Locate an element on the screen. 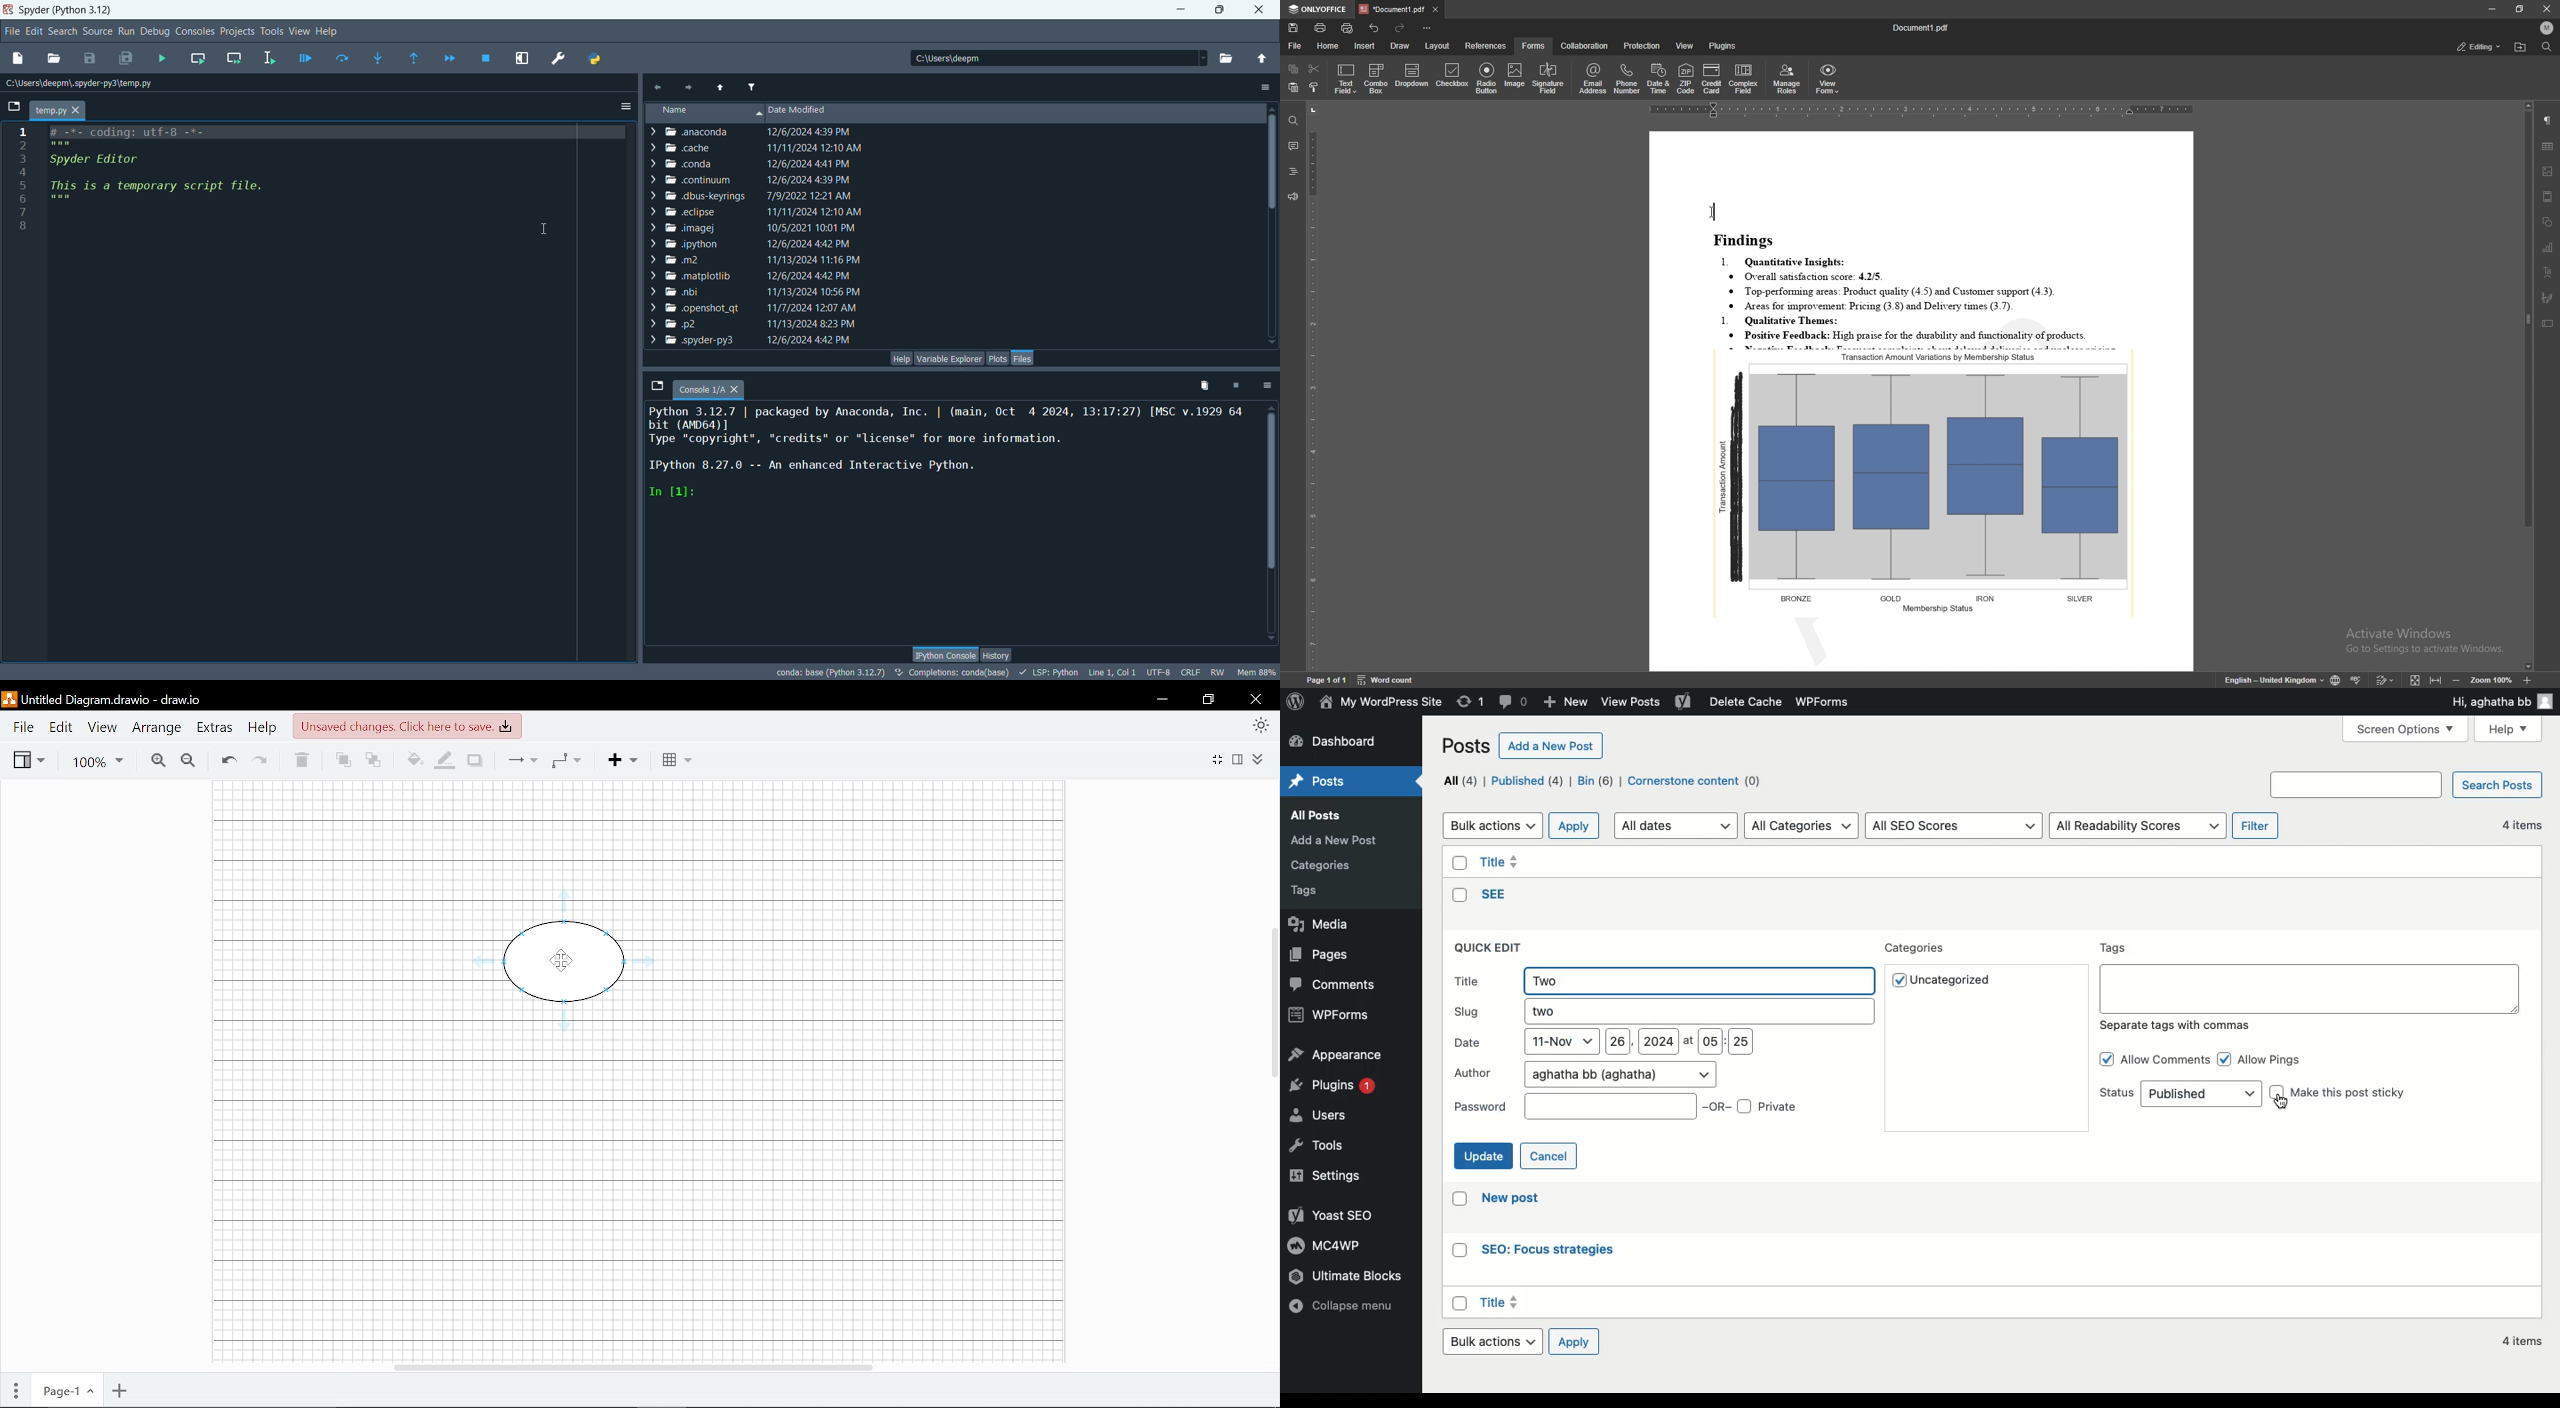 The width and height of the screenshot is (2576, 1428). Revision is located at coordinates (1471, 703).